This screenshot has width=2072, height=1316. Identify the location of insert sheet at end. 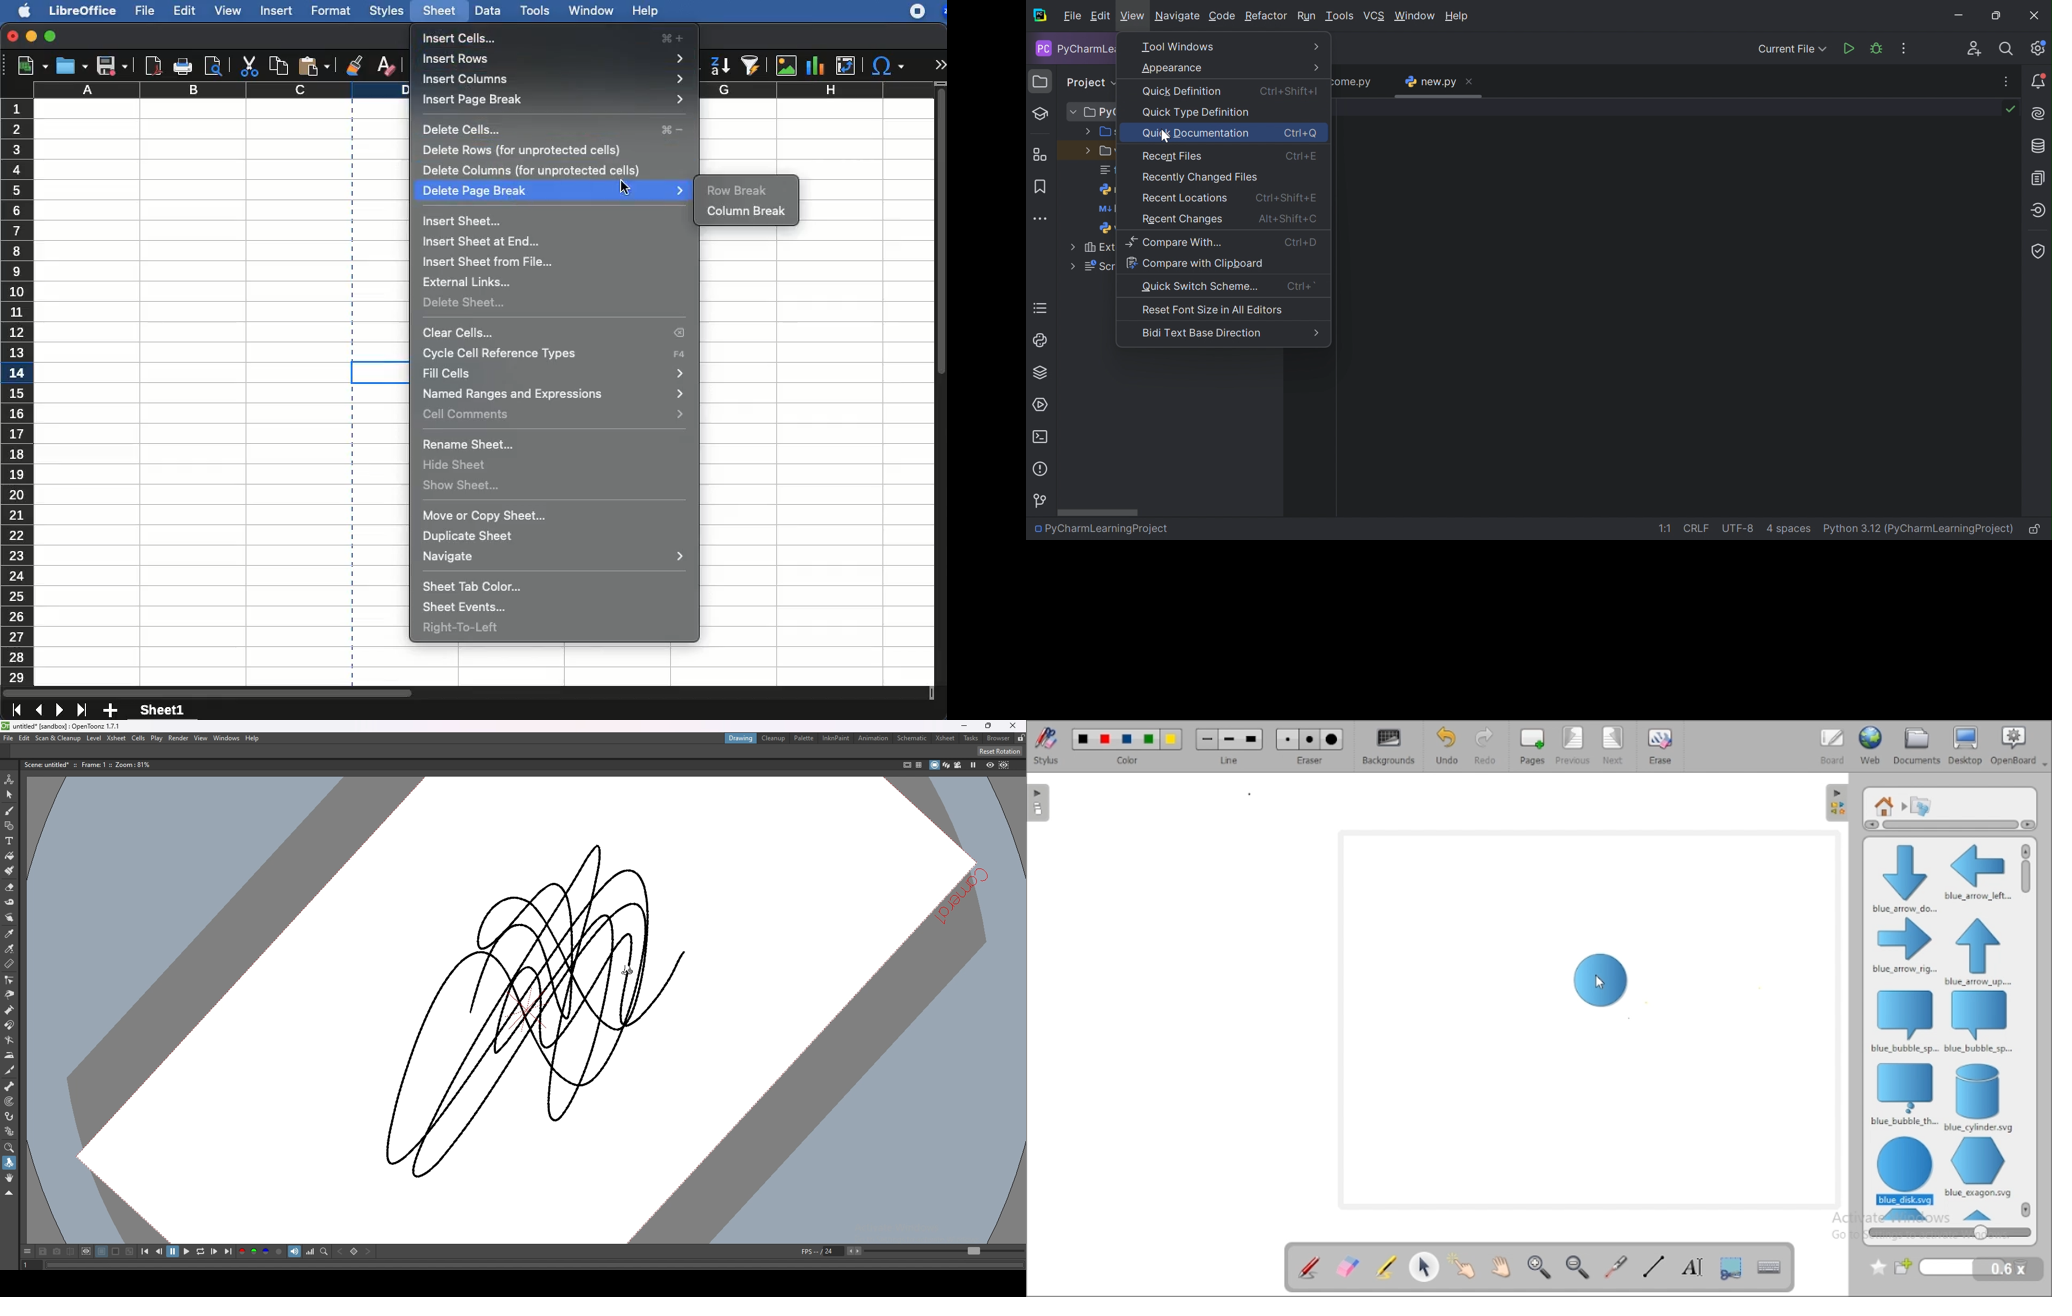
(483, 241).